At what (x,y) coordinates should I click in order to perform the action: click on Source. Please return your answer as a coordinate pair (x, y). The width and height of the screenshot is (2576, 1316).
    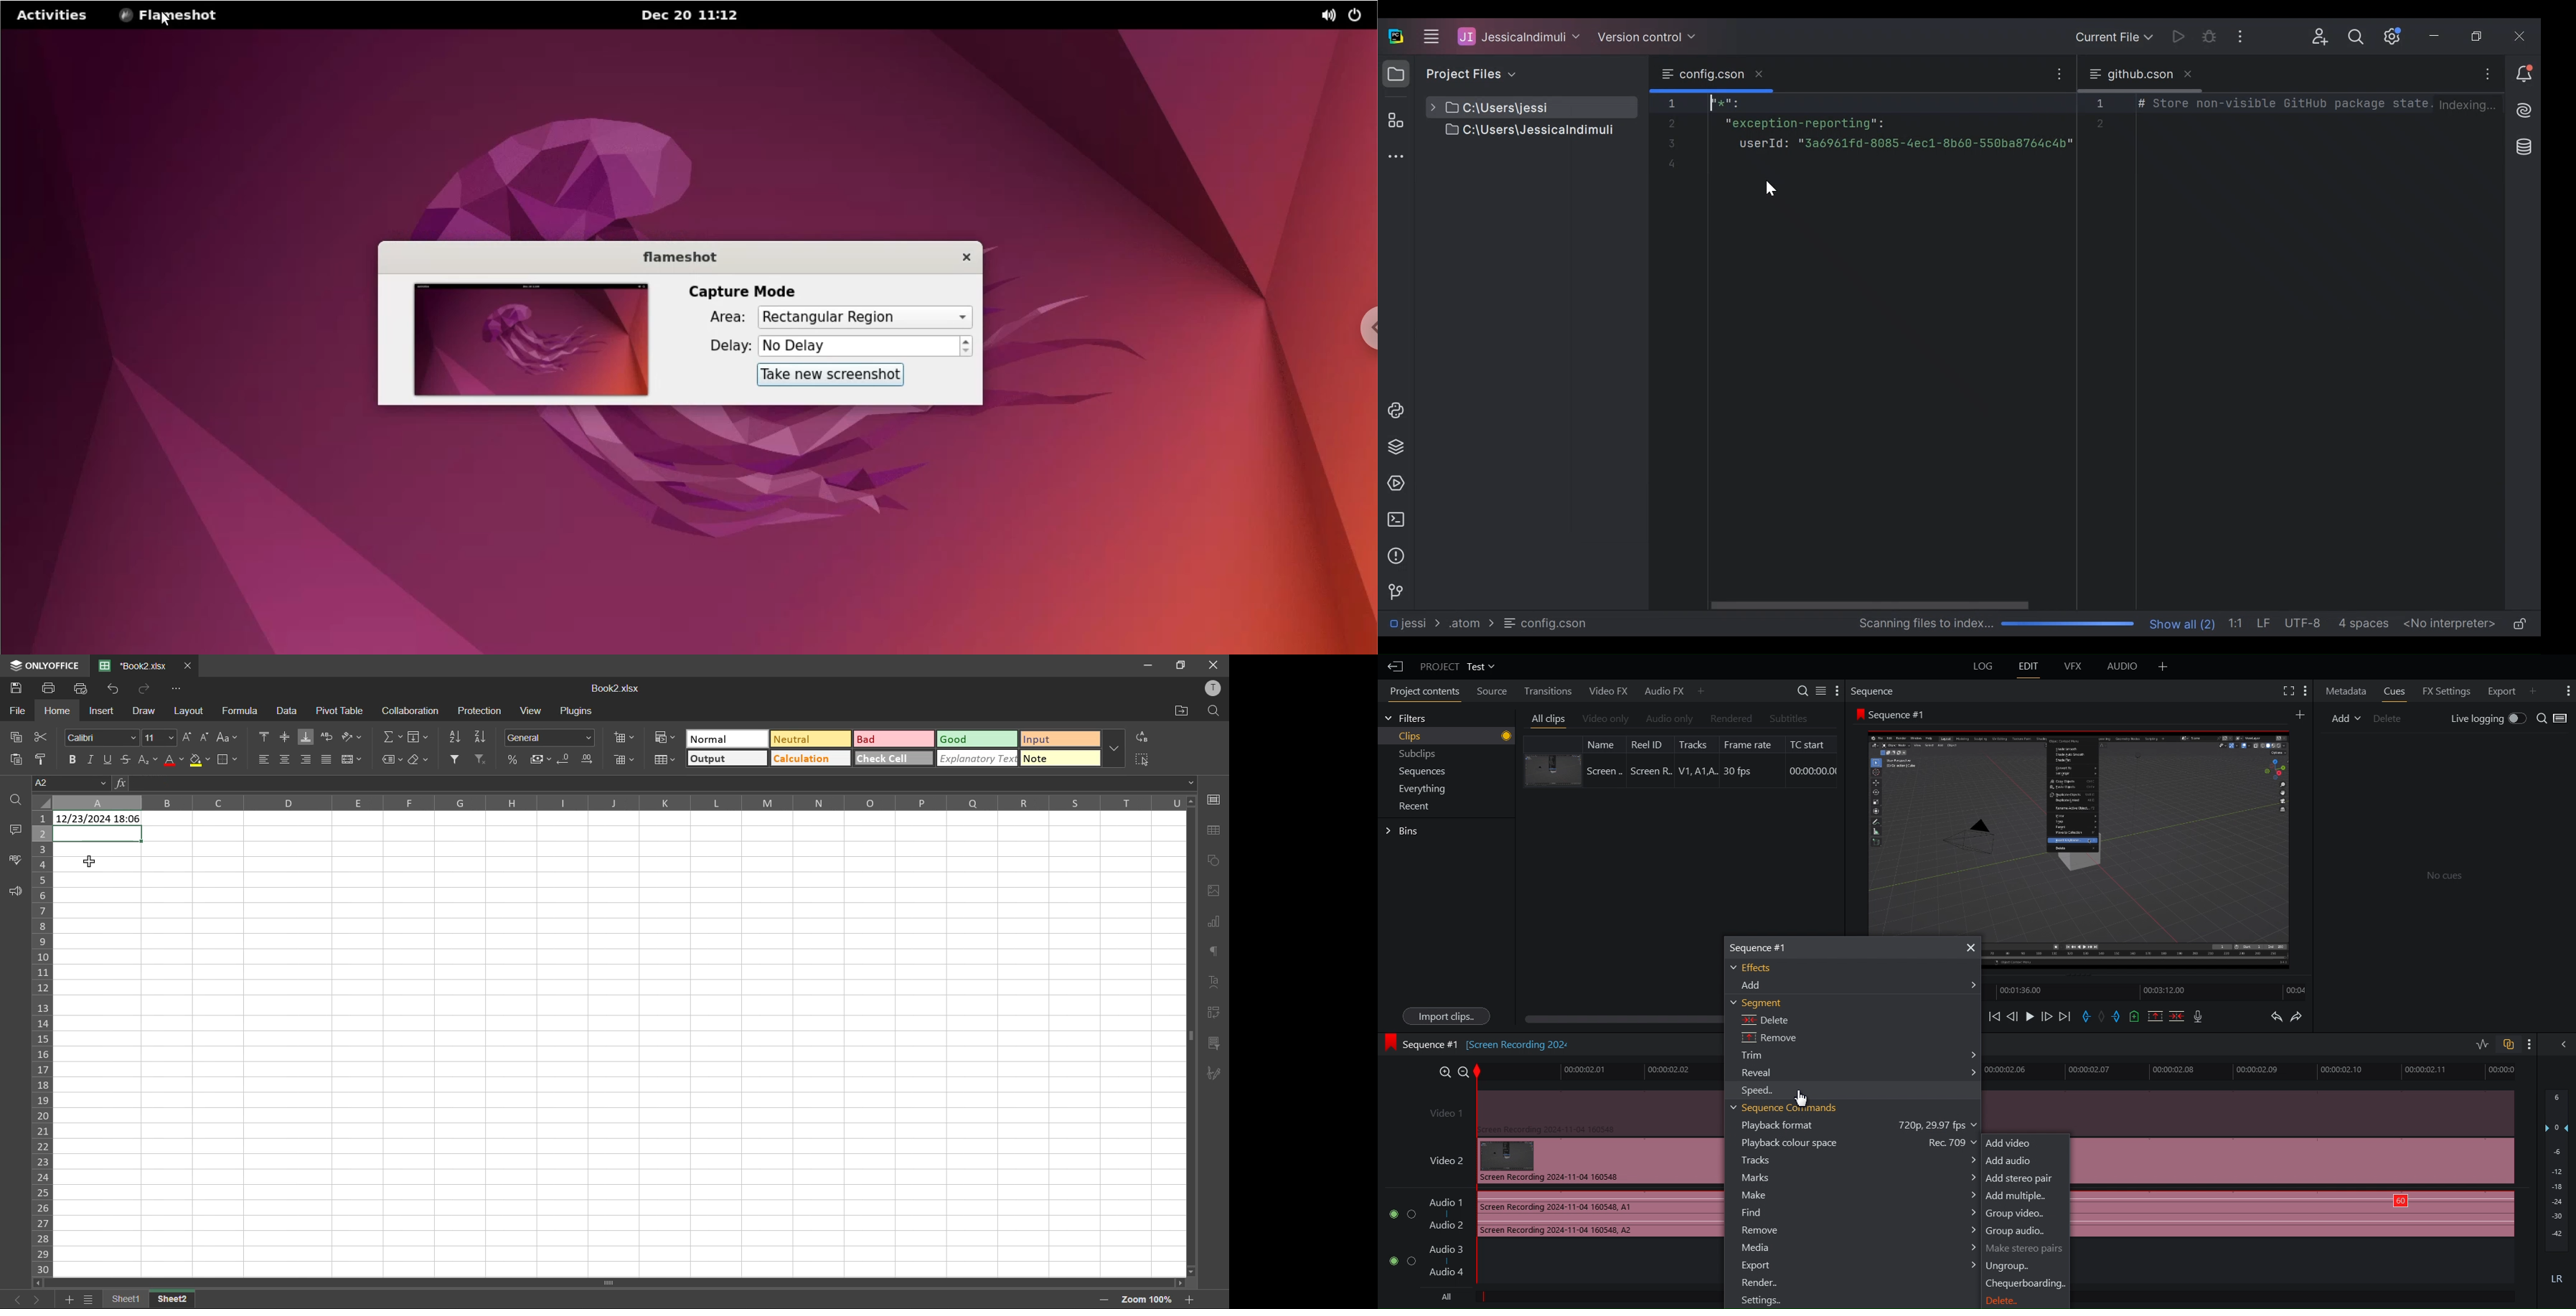
    Looking at the image, I should click on (1489, 693).